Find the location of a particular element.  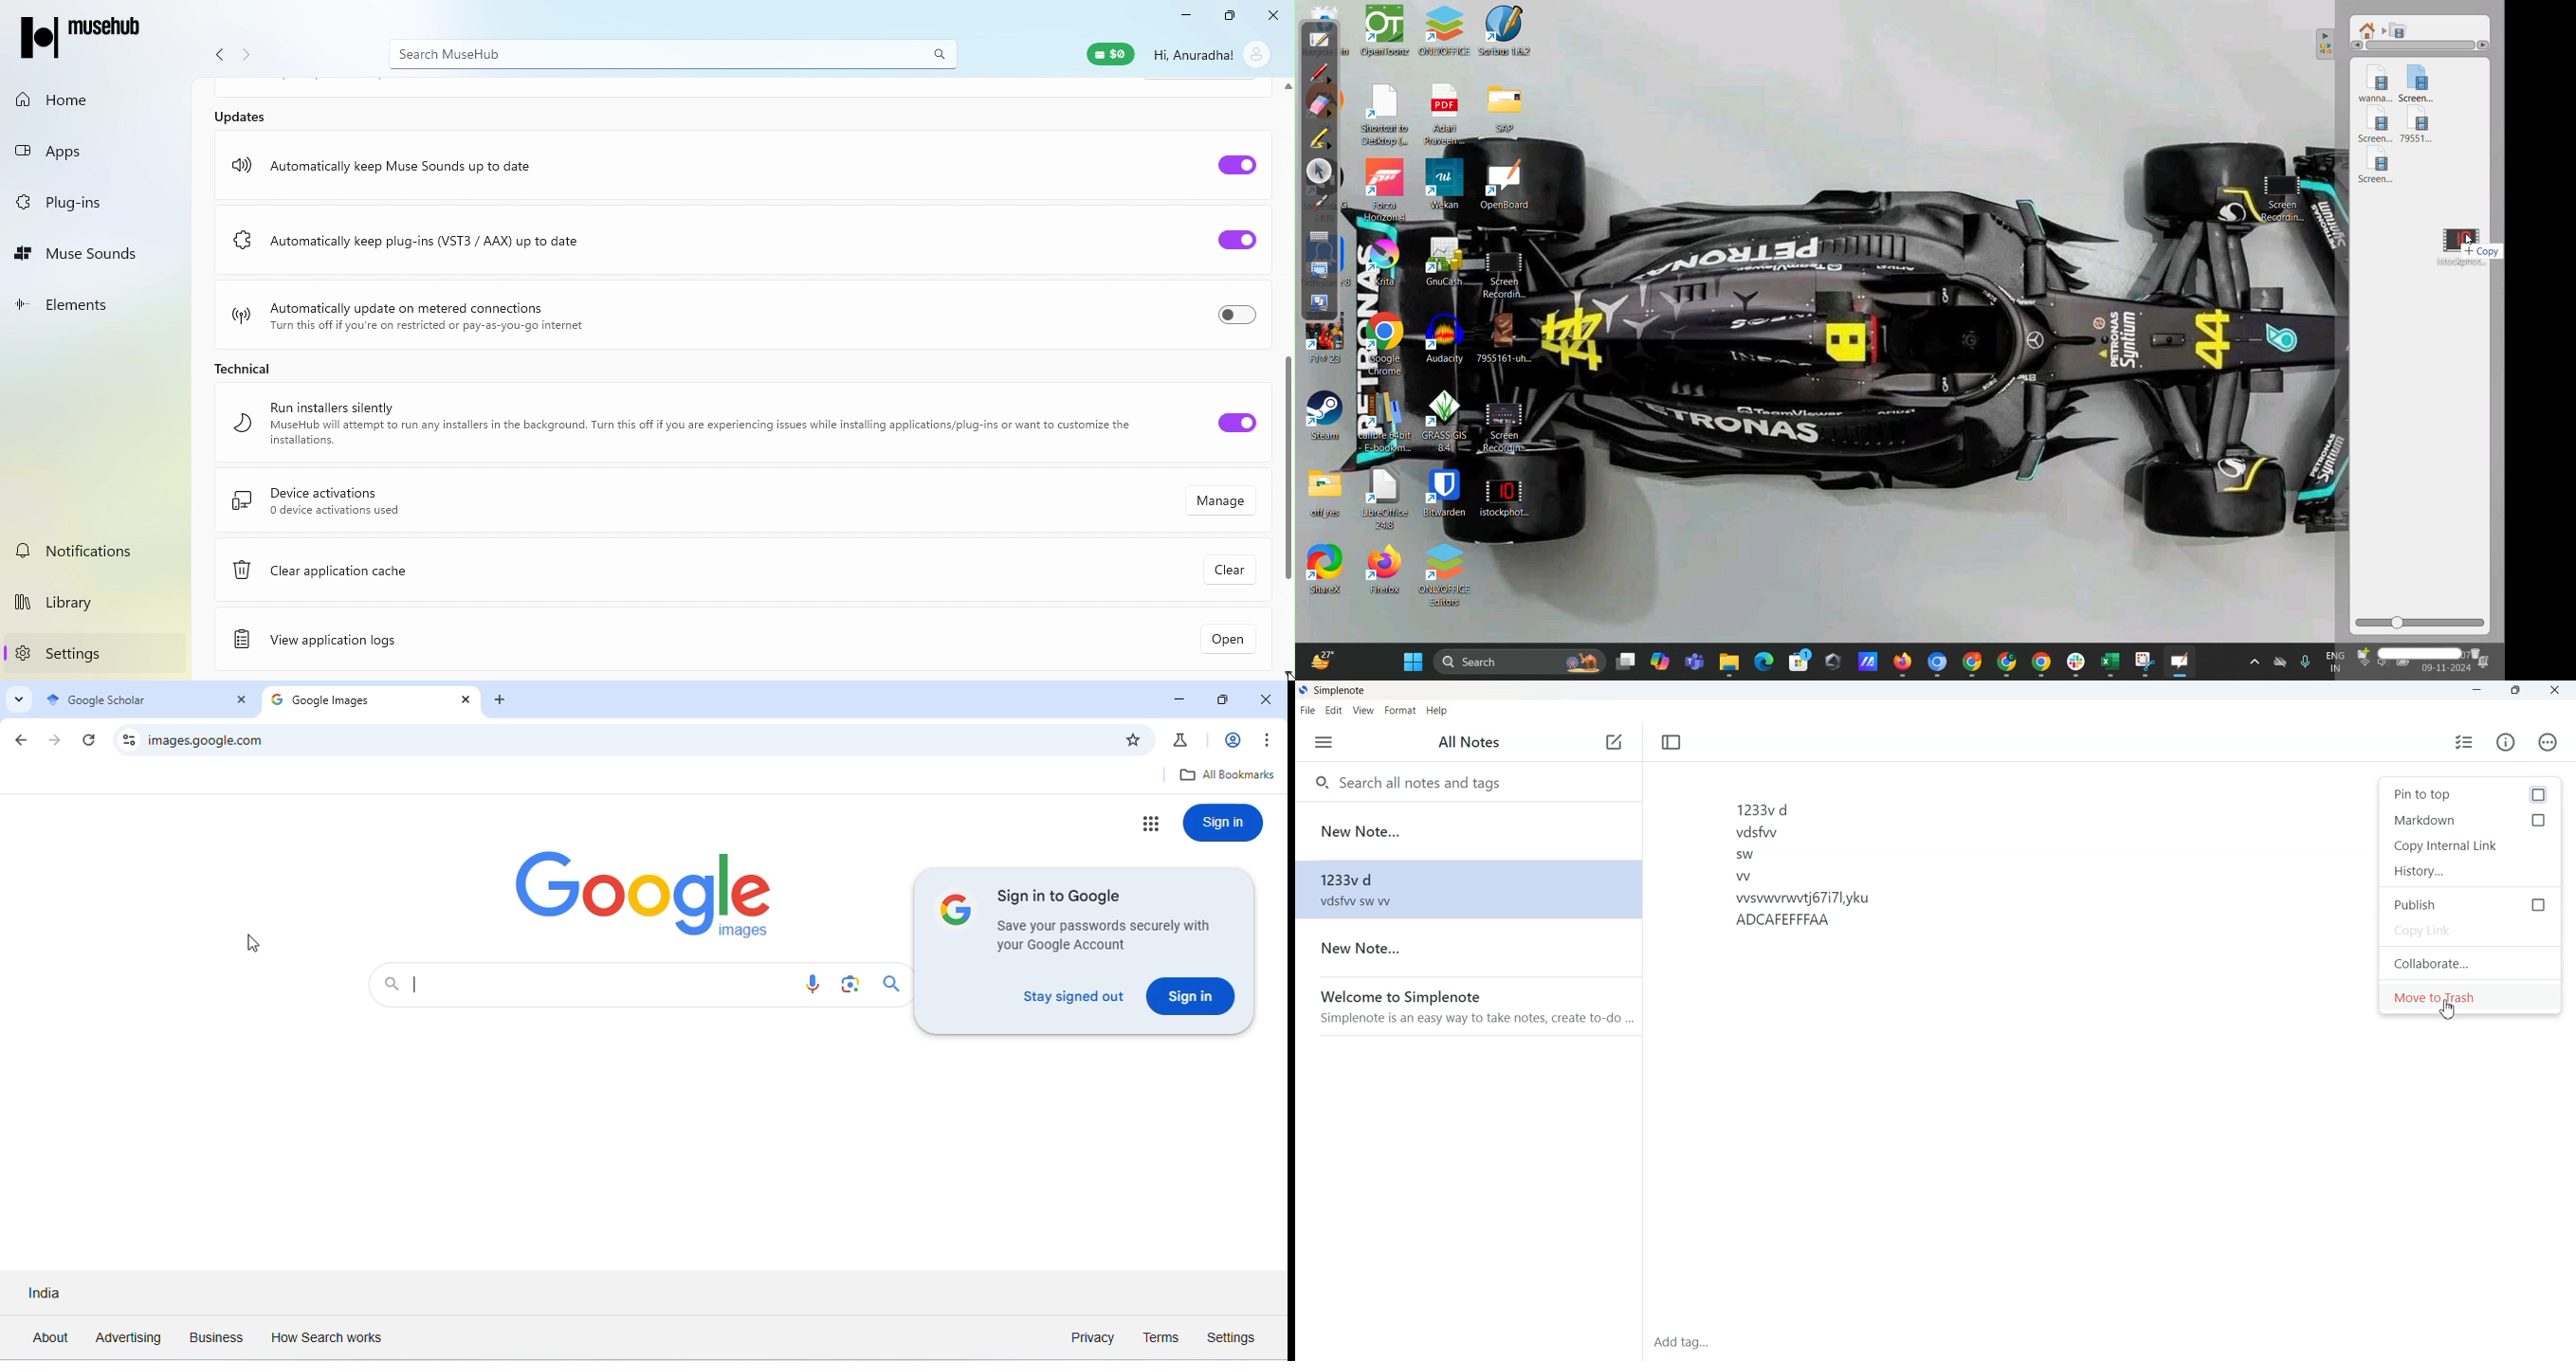

Move to trash is located at coordinates (2471, 996).